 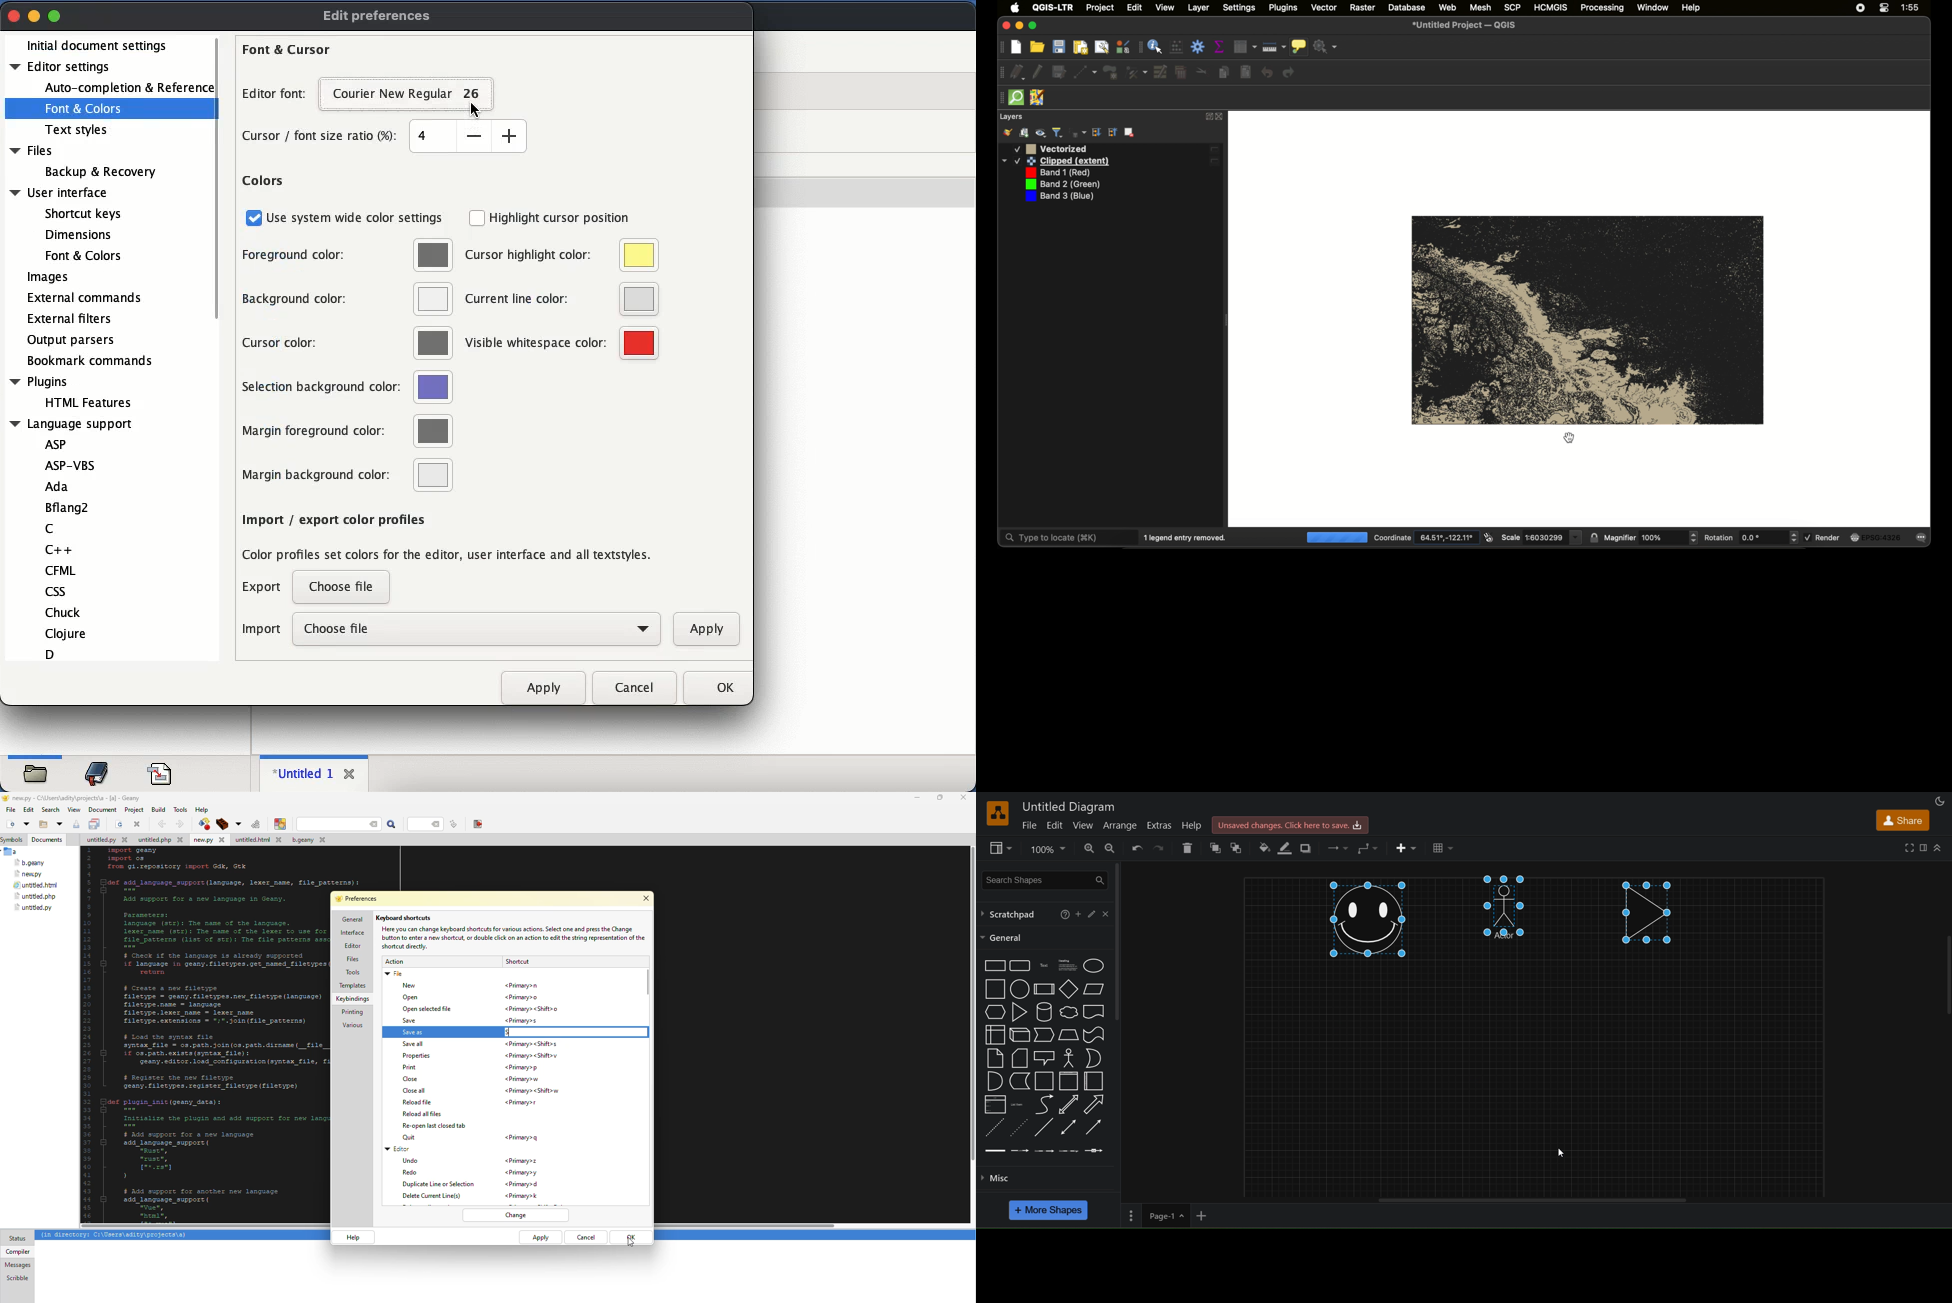 What do you see at coordinates (237, 824) in the screenshot?
I see `build options` at bounding box center [237, 824].